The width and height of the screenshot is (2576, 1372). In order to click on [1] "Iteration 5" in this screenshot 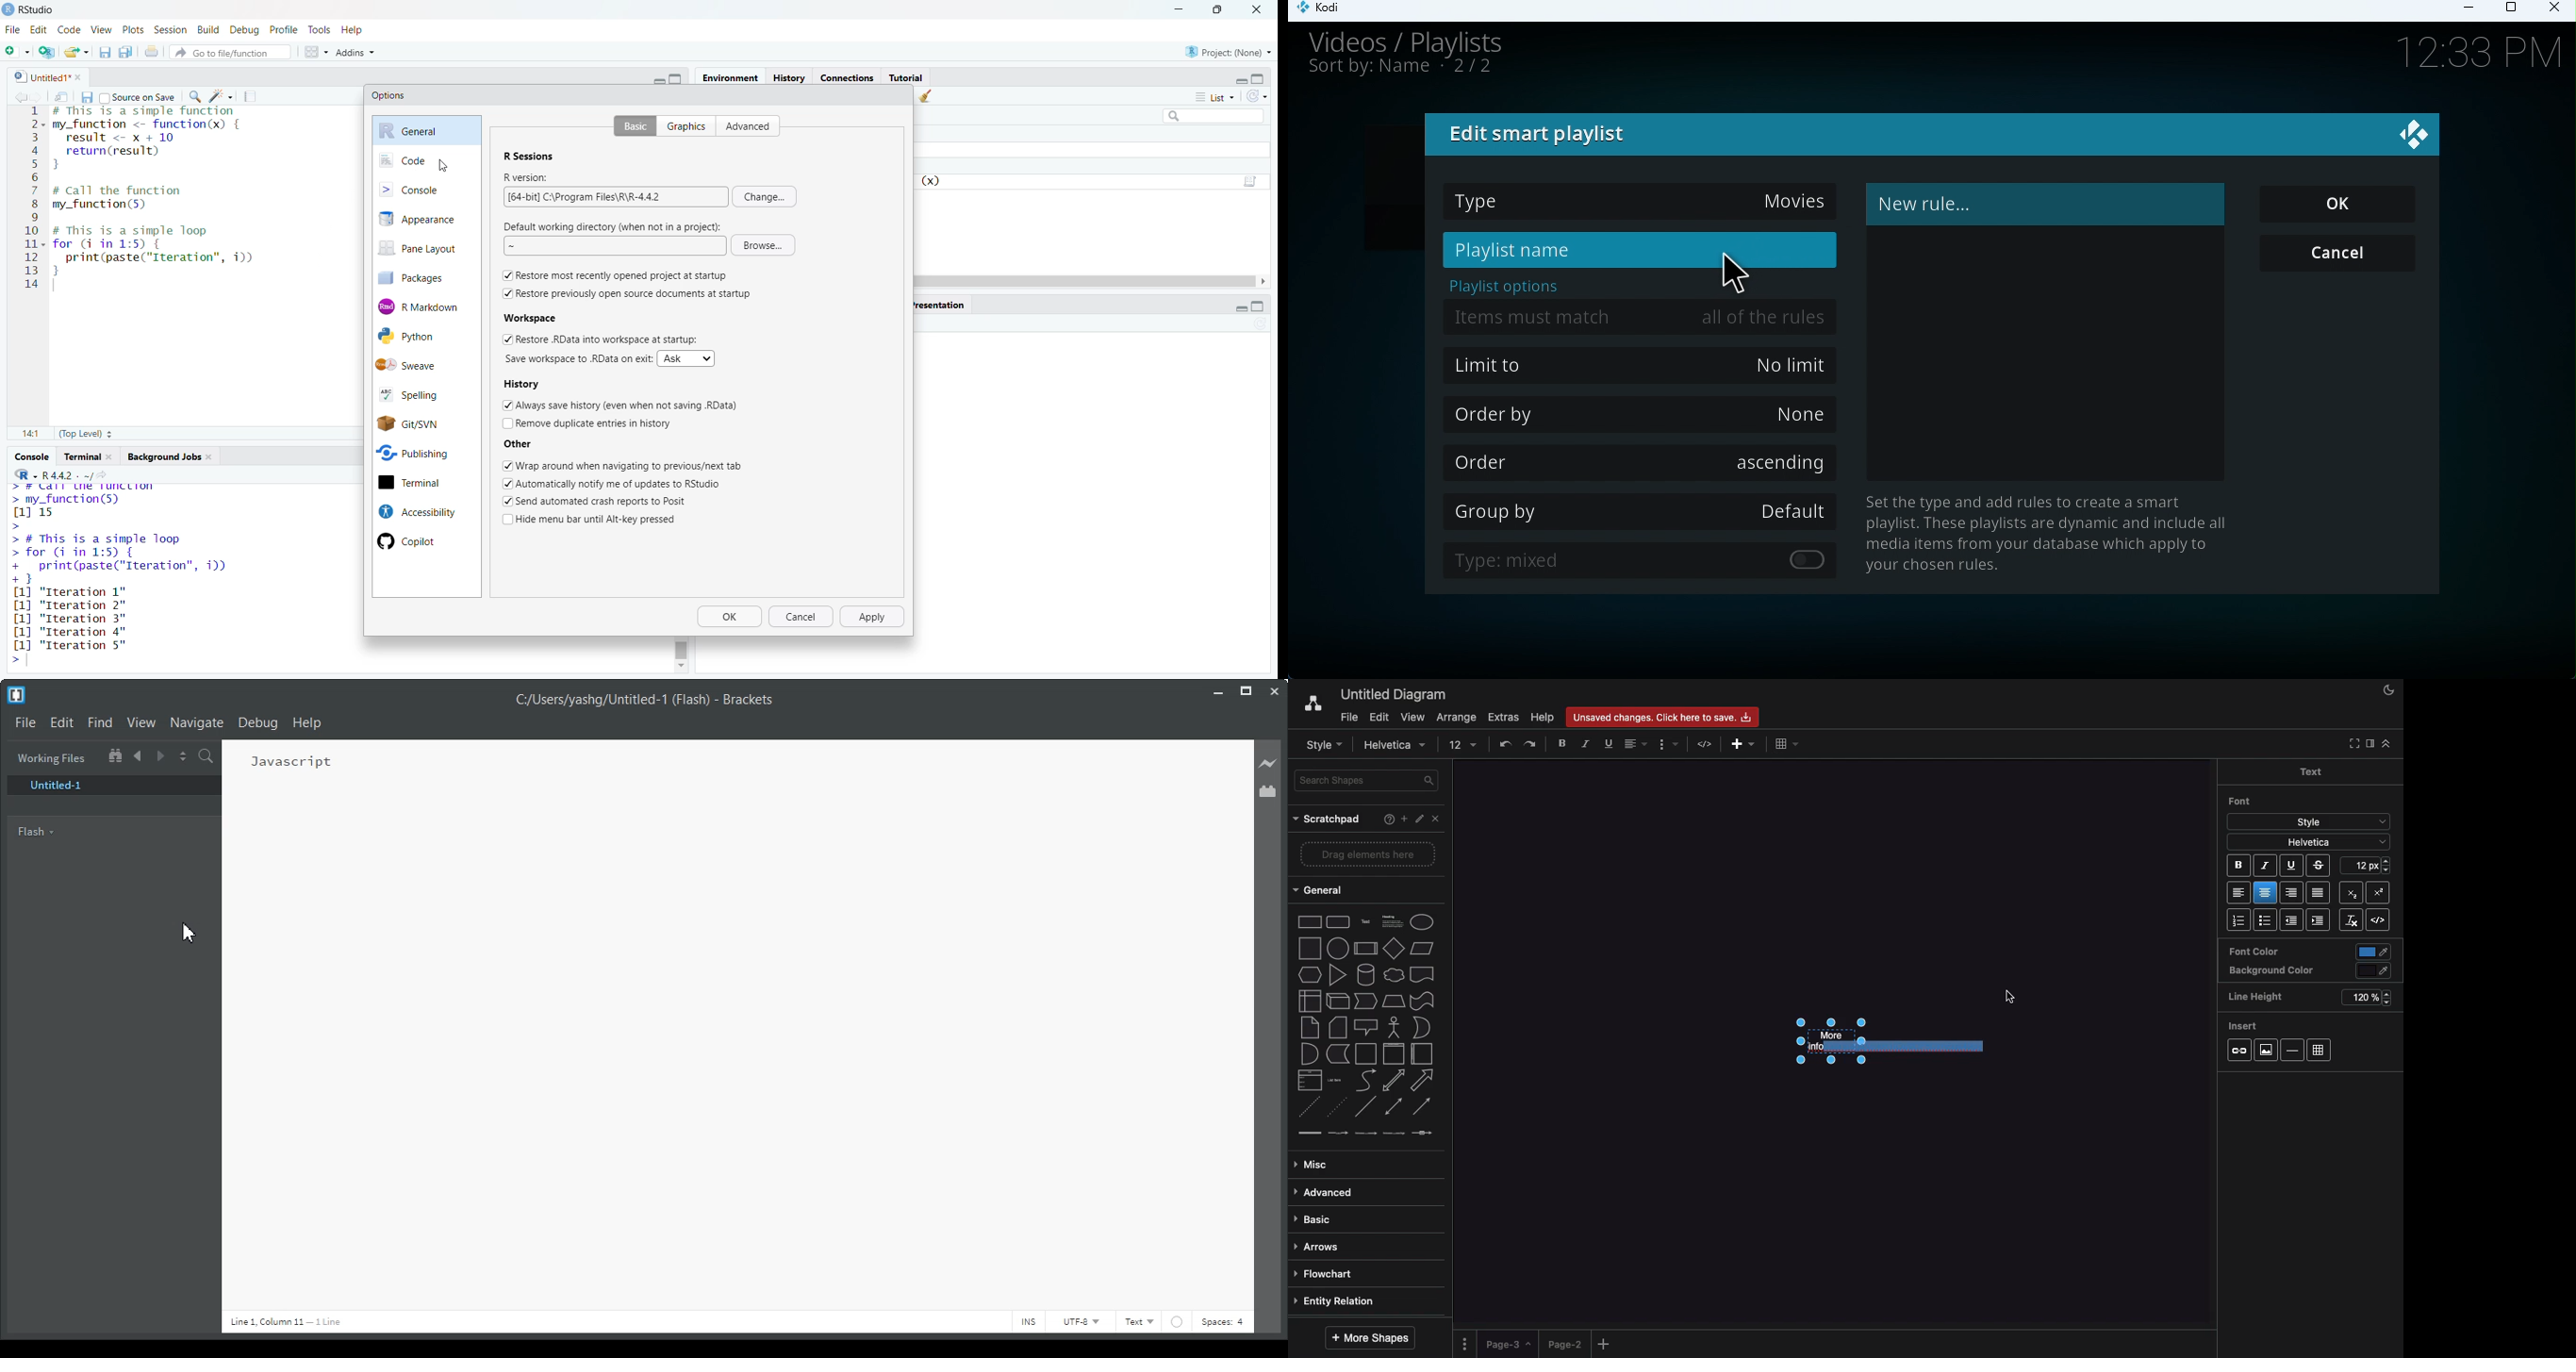, I will do `click(67, 645)`.